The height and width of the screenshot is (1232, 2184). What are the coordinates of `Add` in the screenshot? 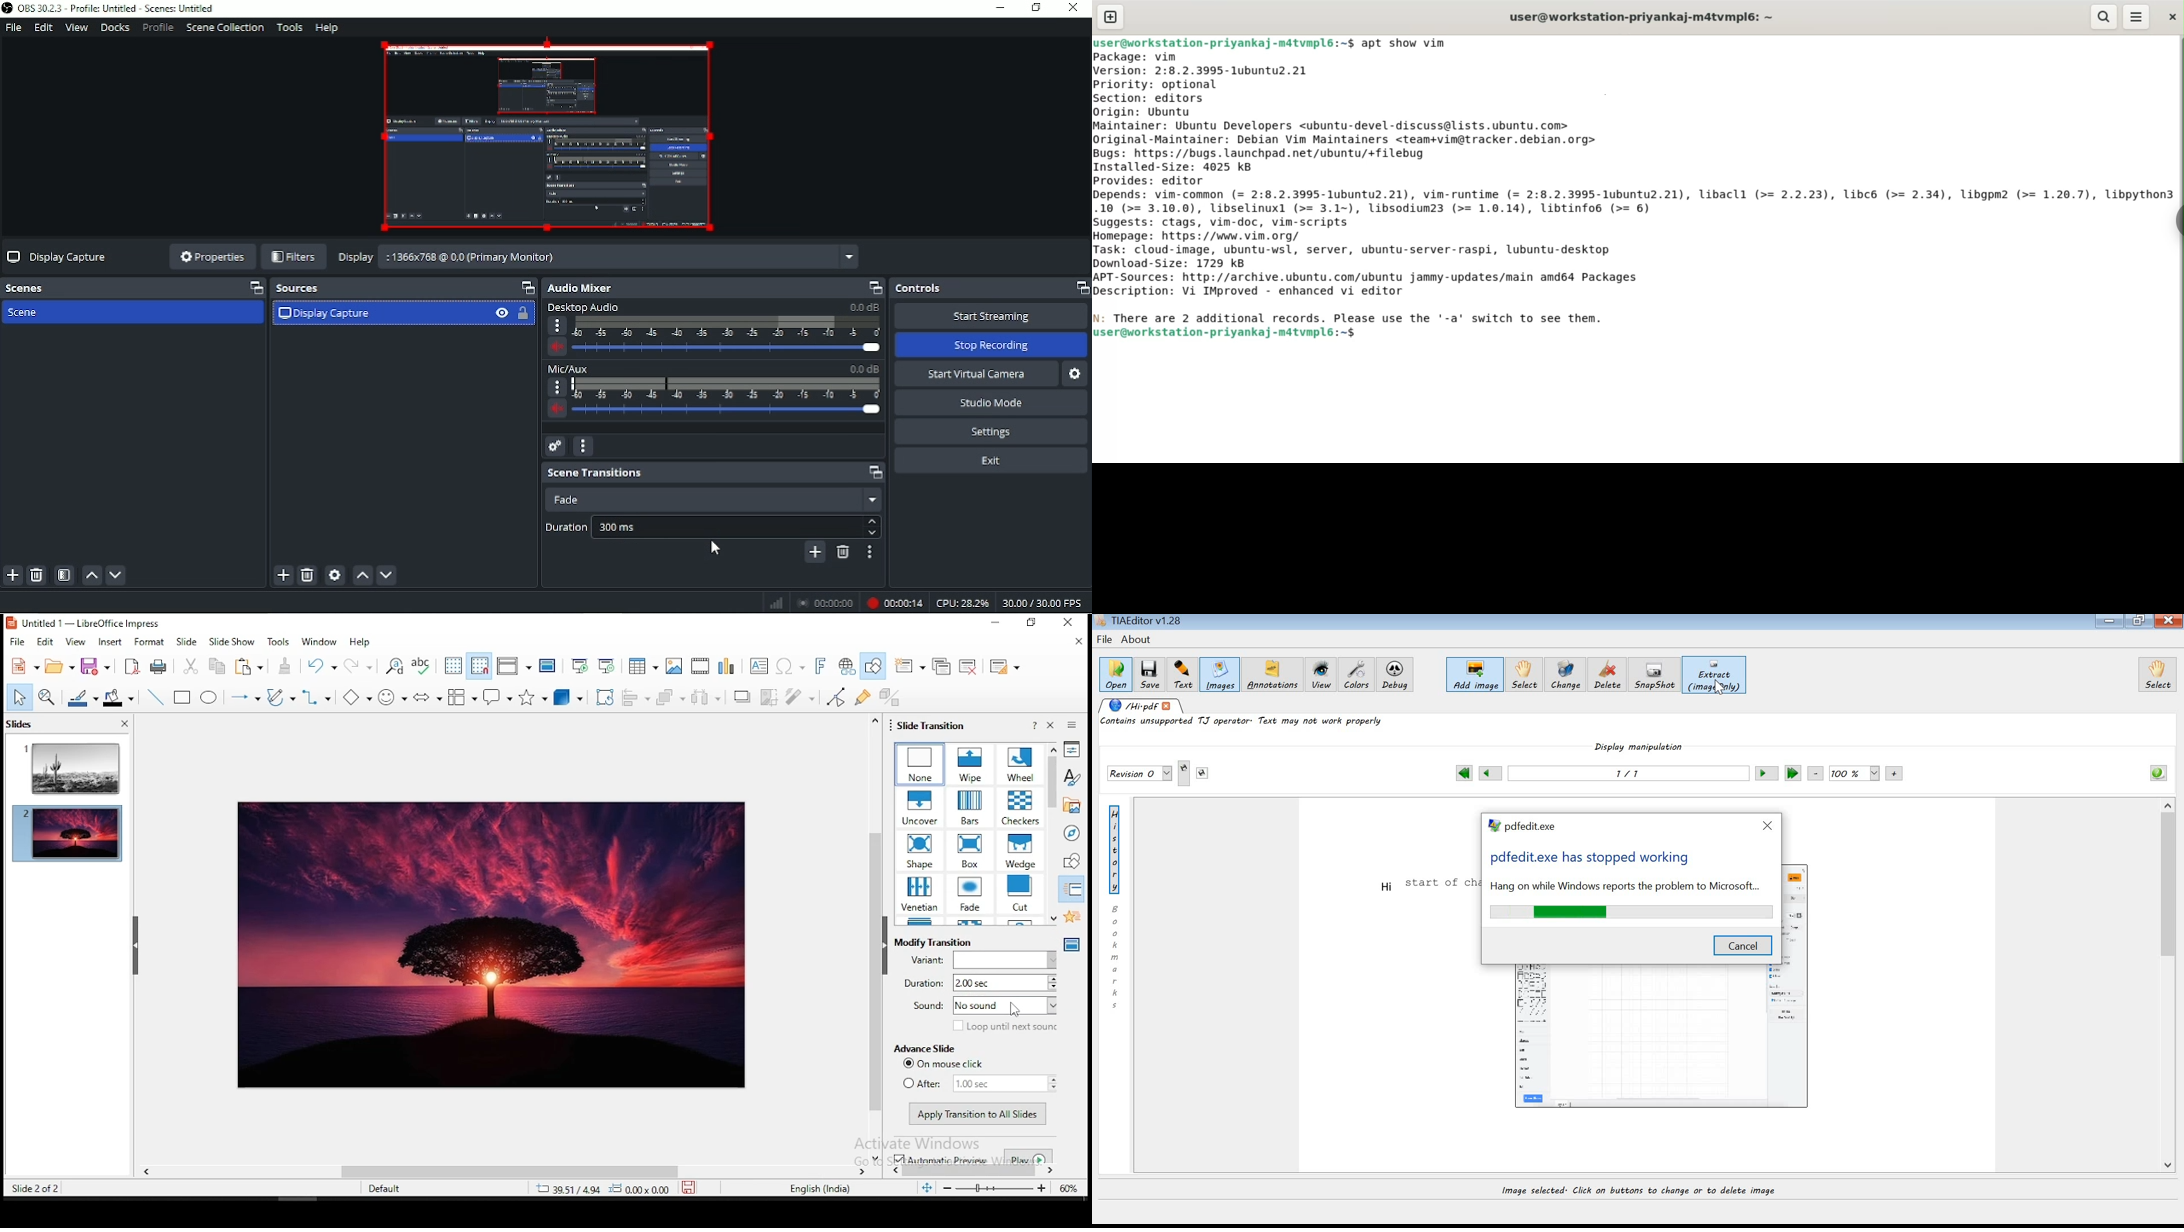 It's located at (814, 551).